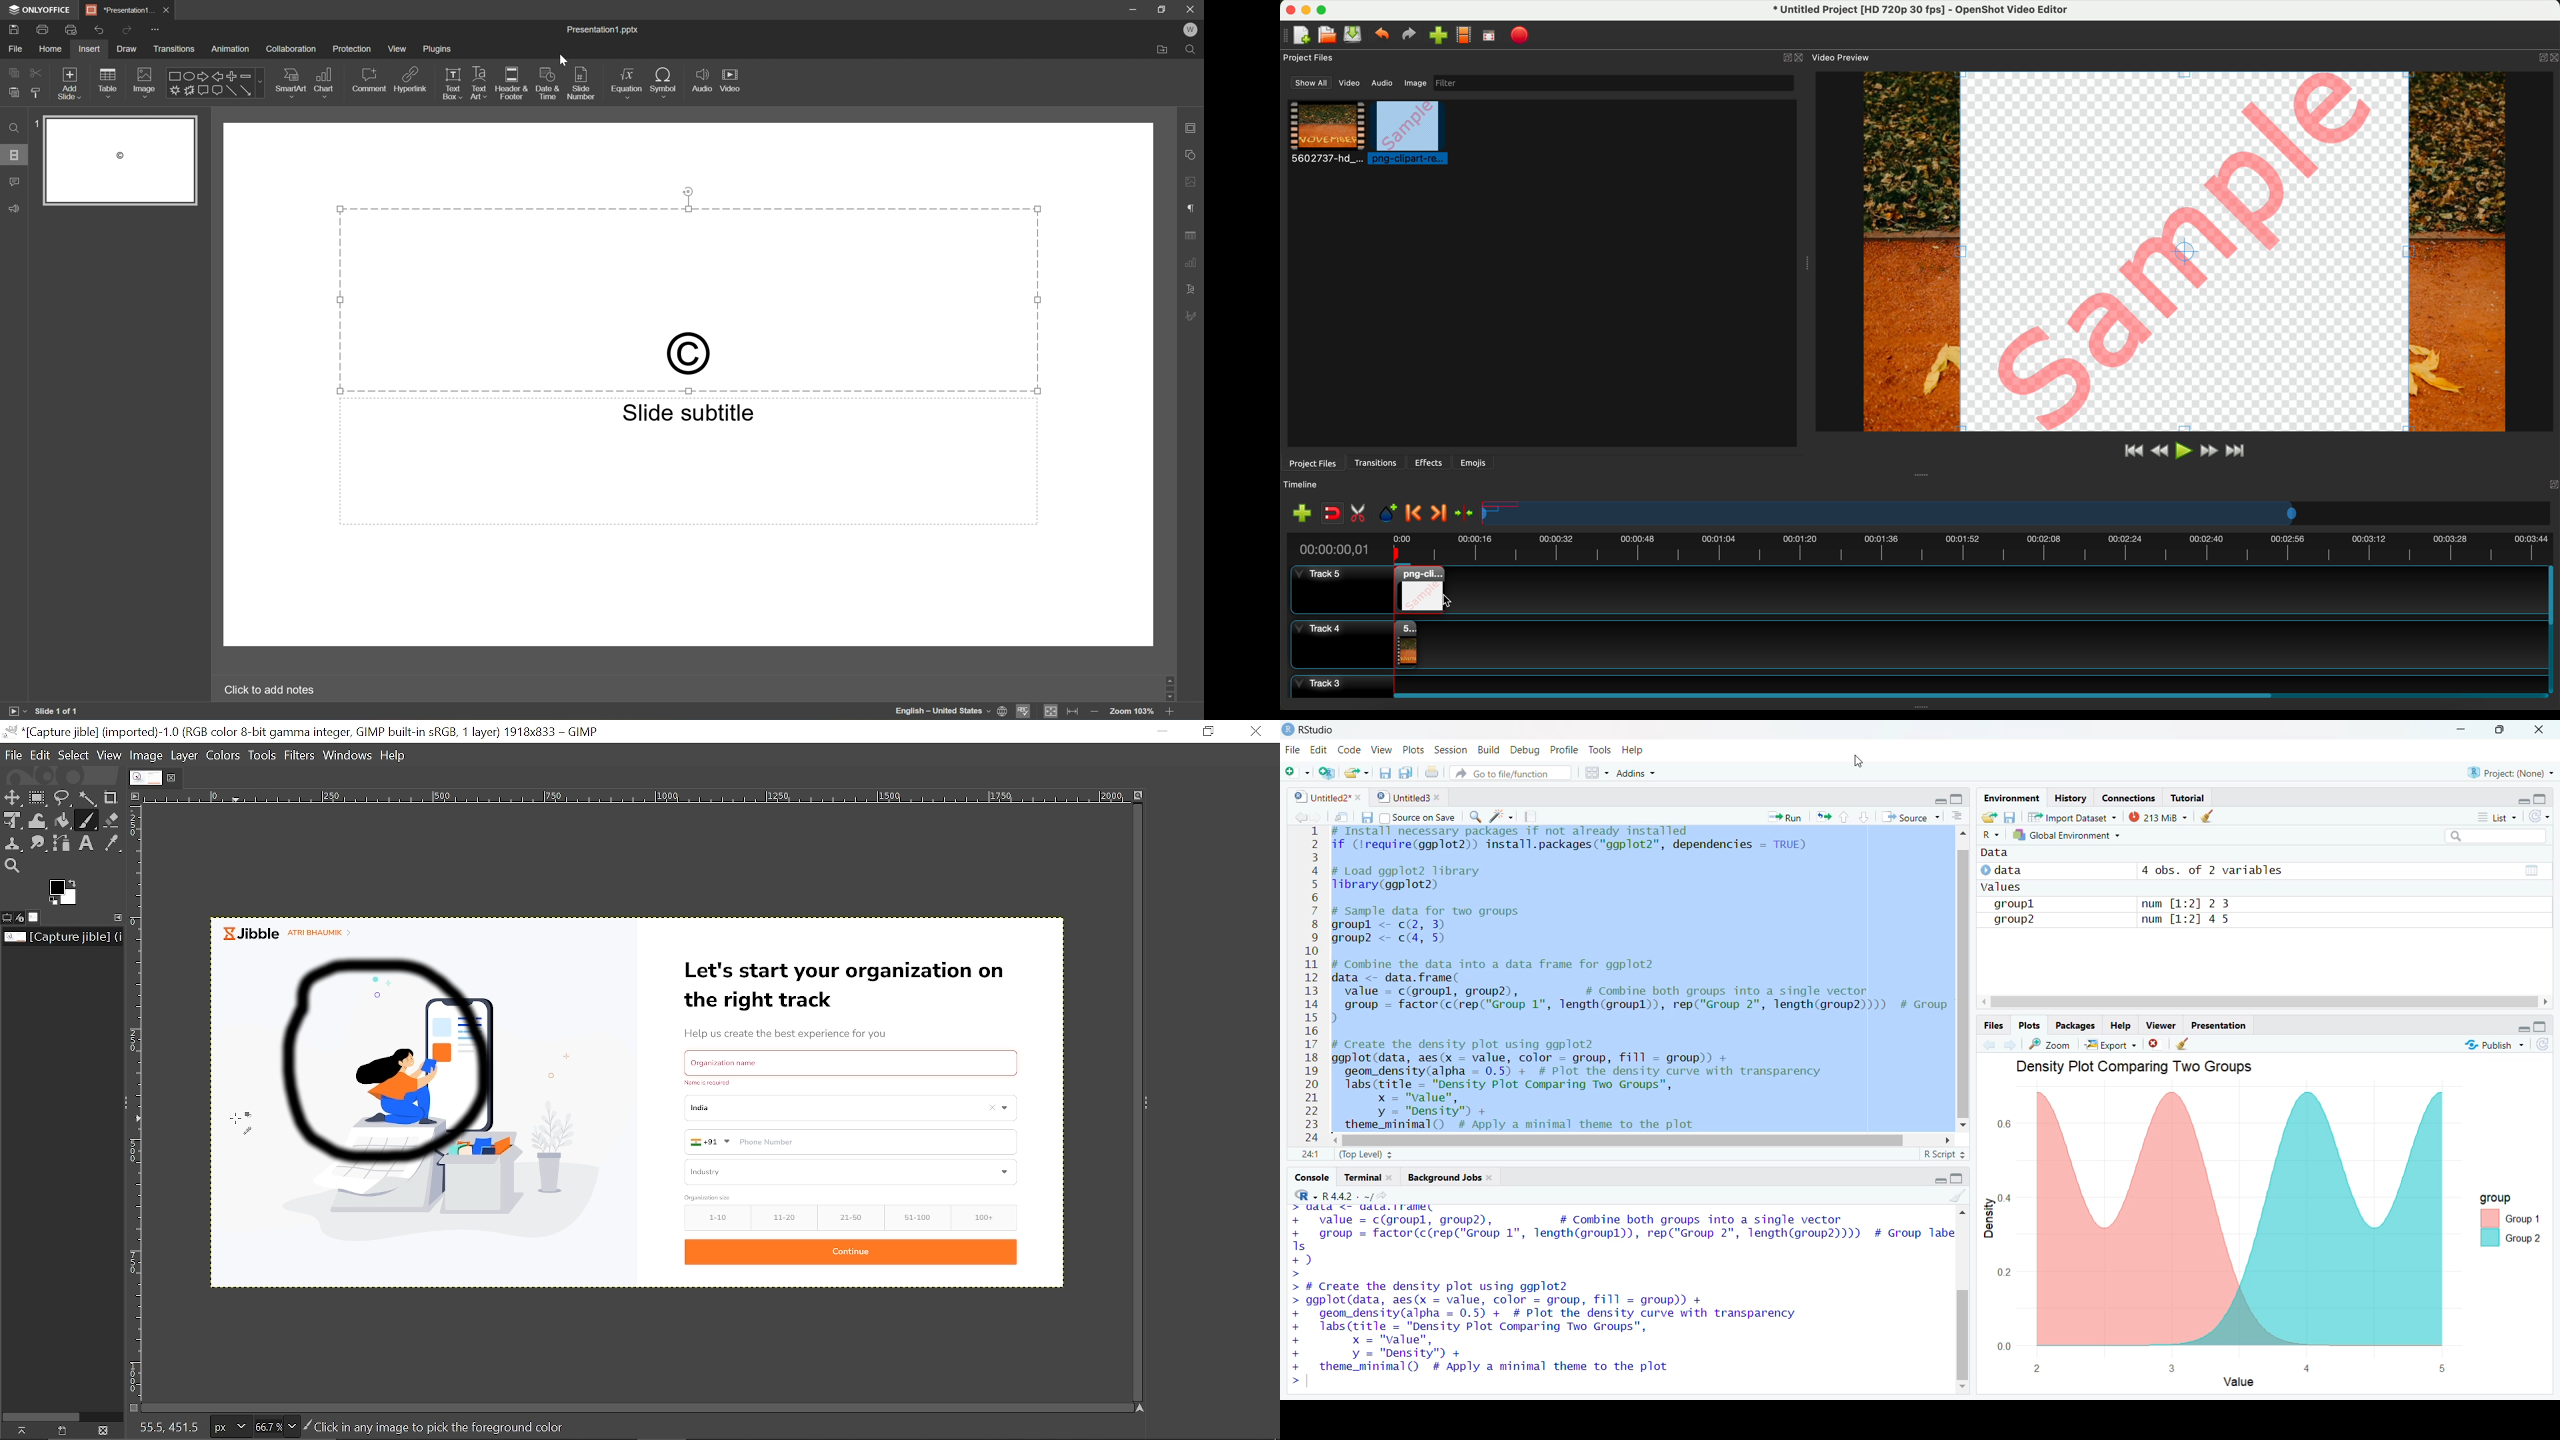  Describe the element at coordinates (2109, 1043) in the screenshot. I see `export` at that location.